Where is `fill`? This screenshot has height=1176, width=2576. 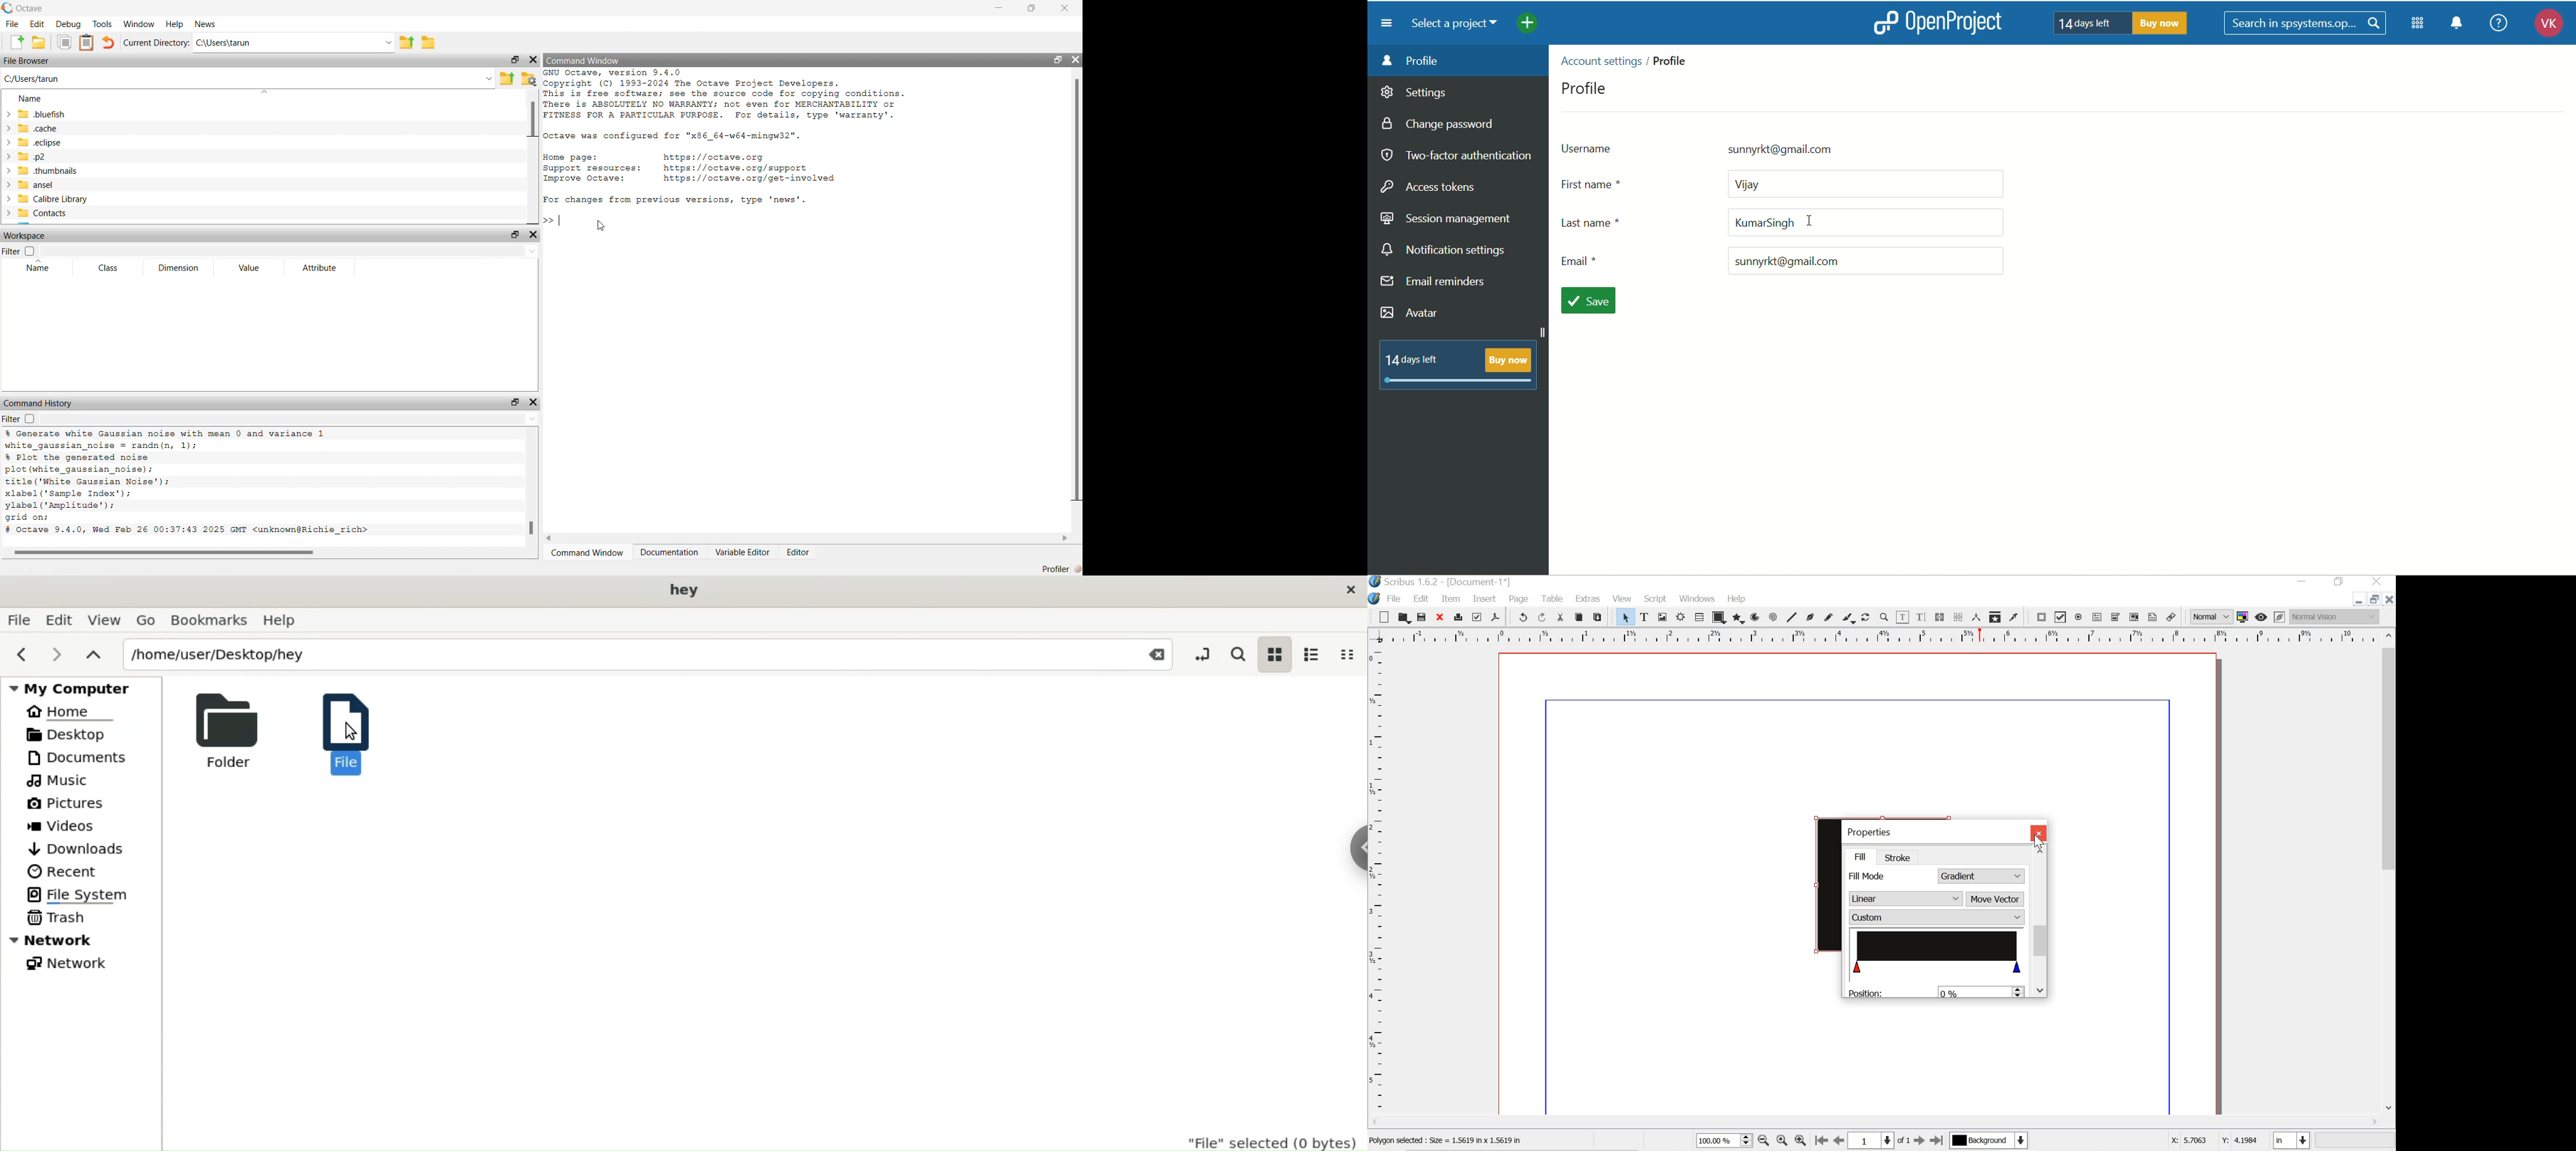 fill is located at coordinates (1865, 855).